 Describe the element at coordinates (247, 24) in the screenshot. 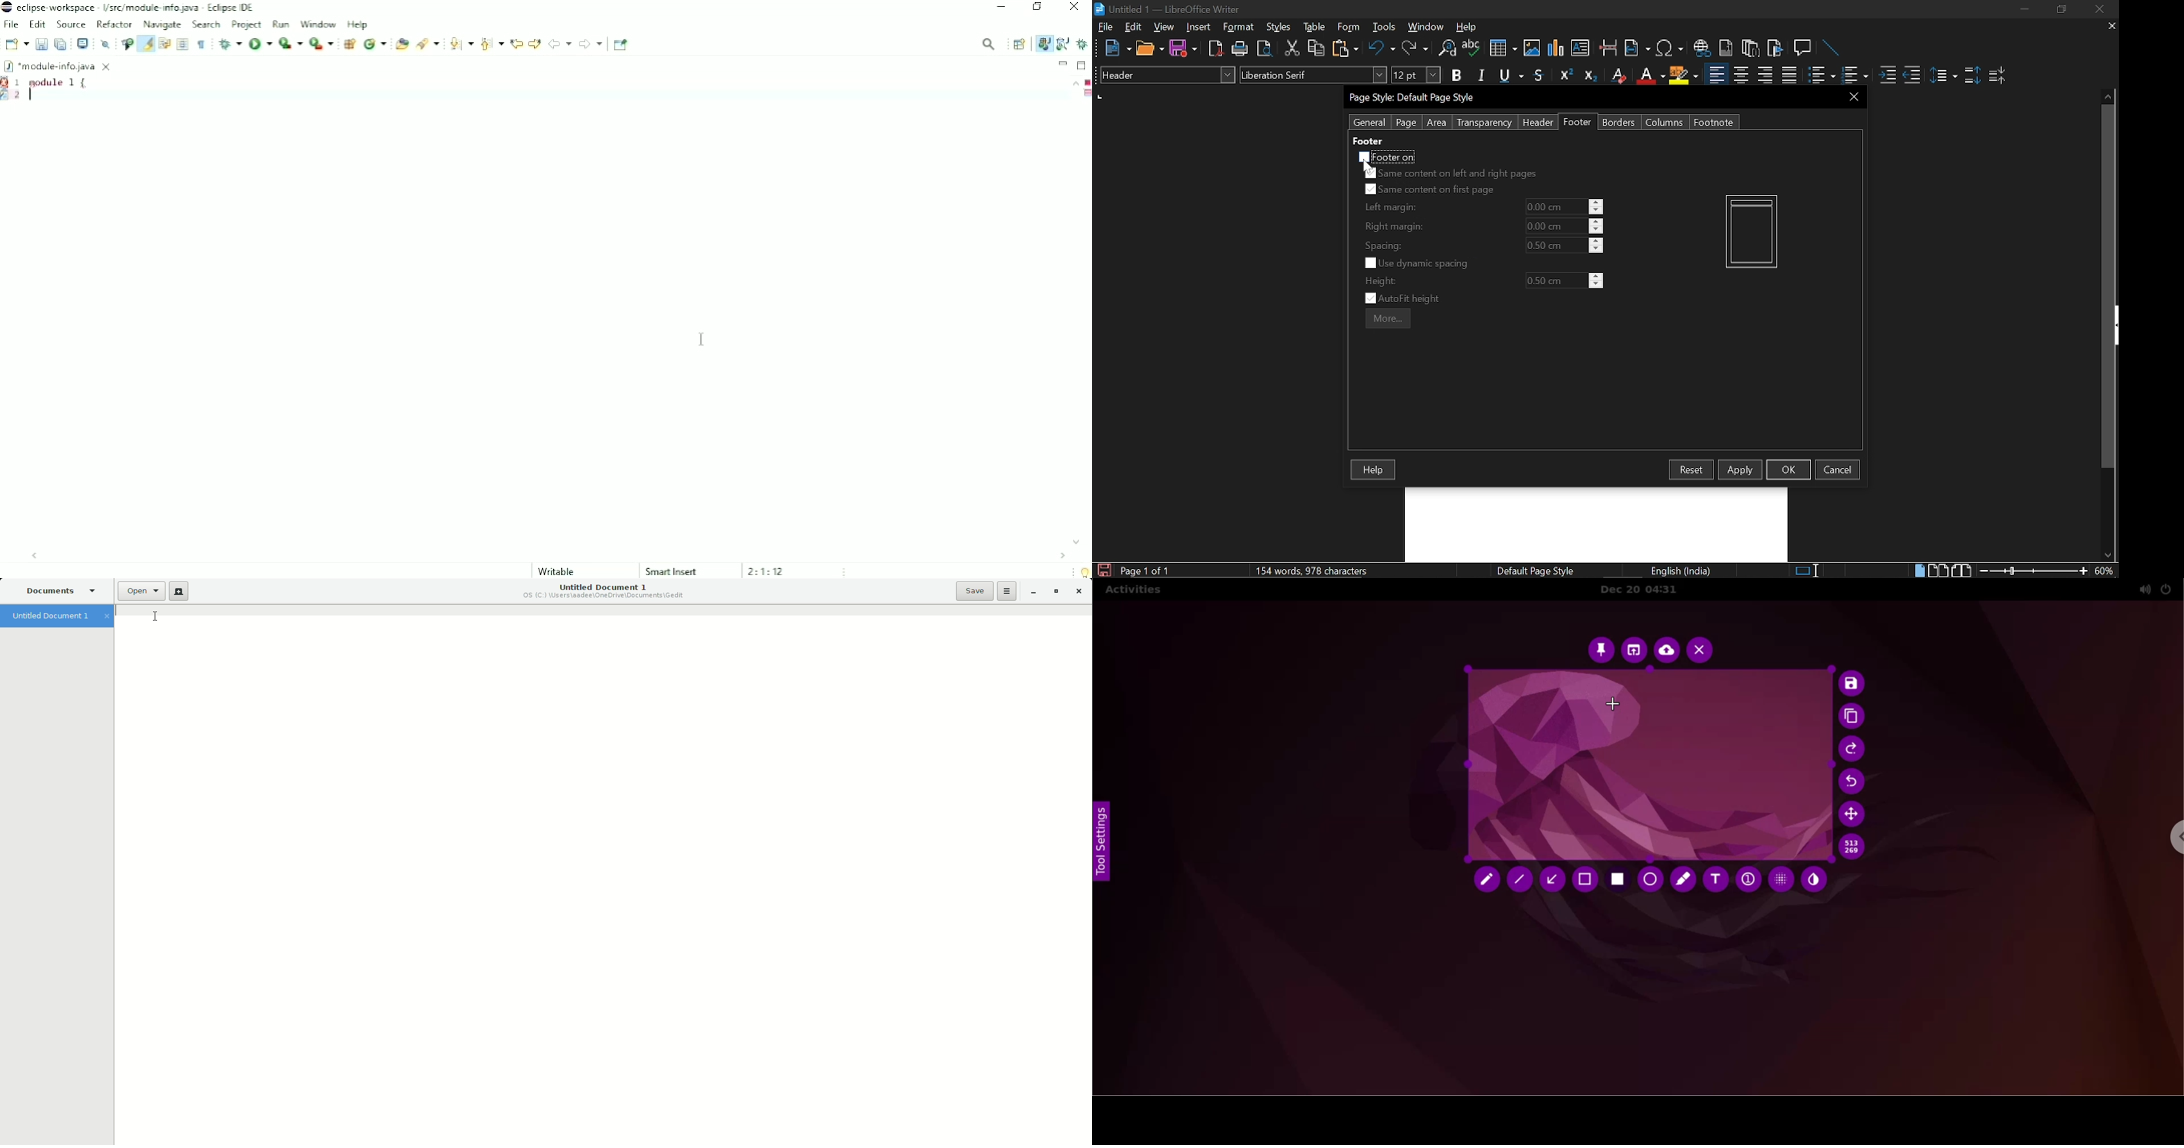

I see `Project` at that location.